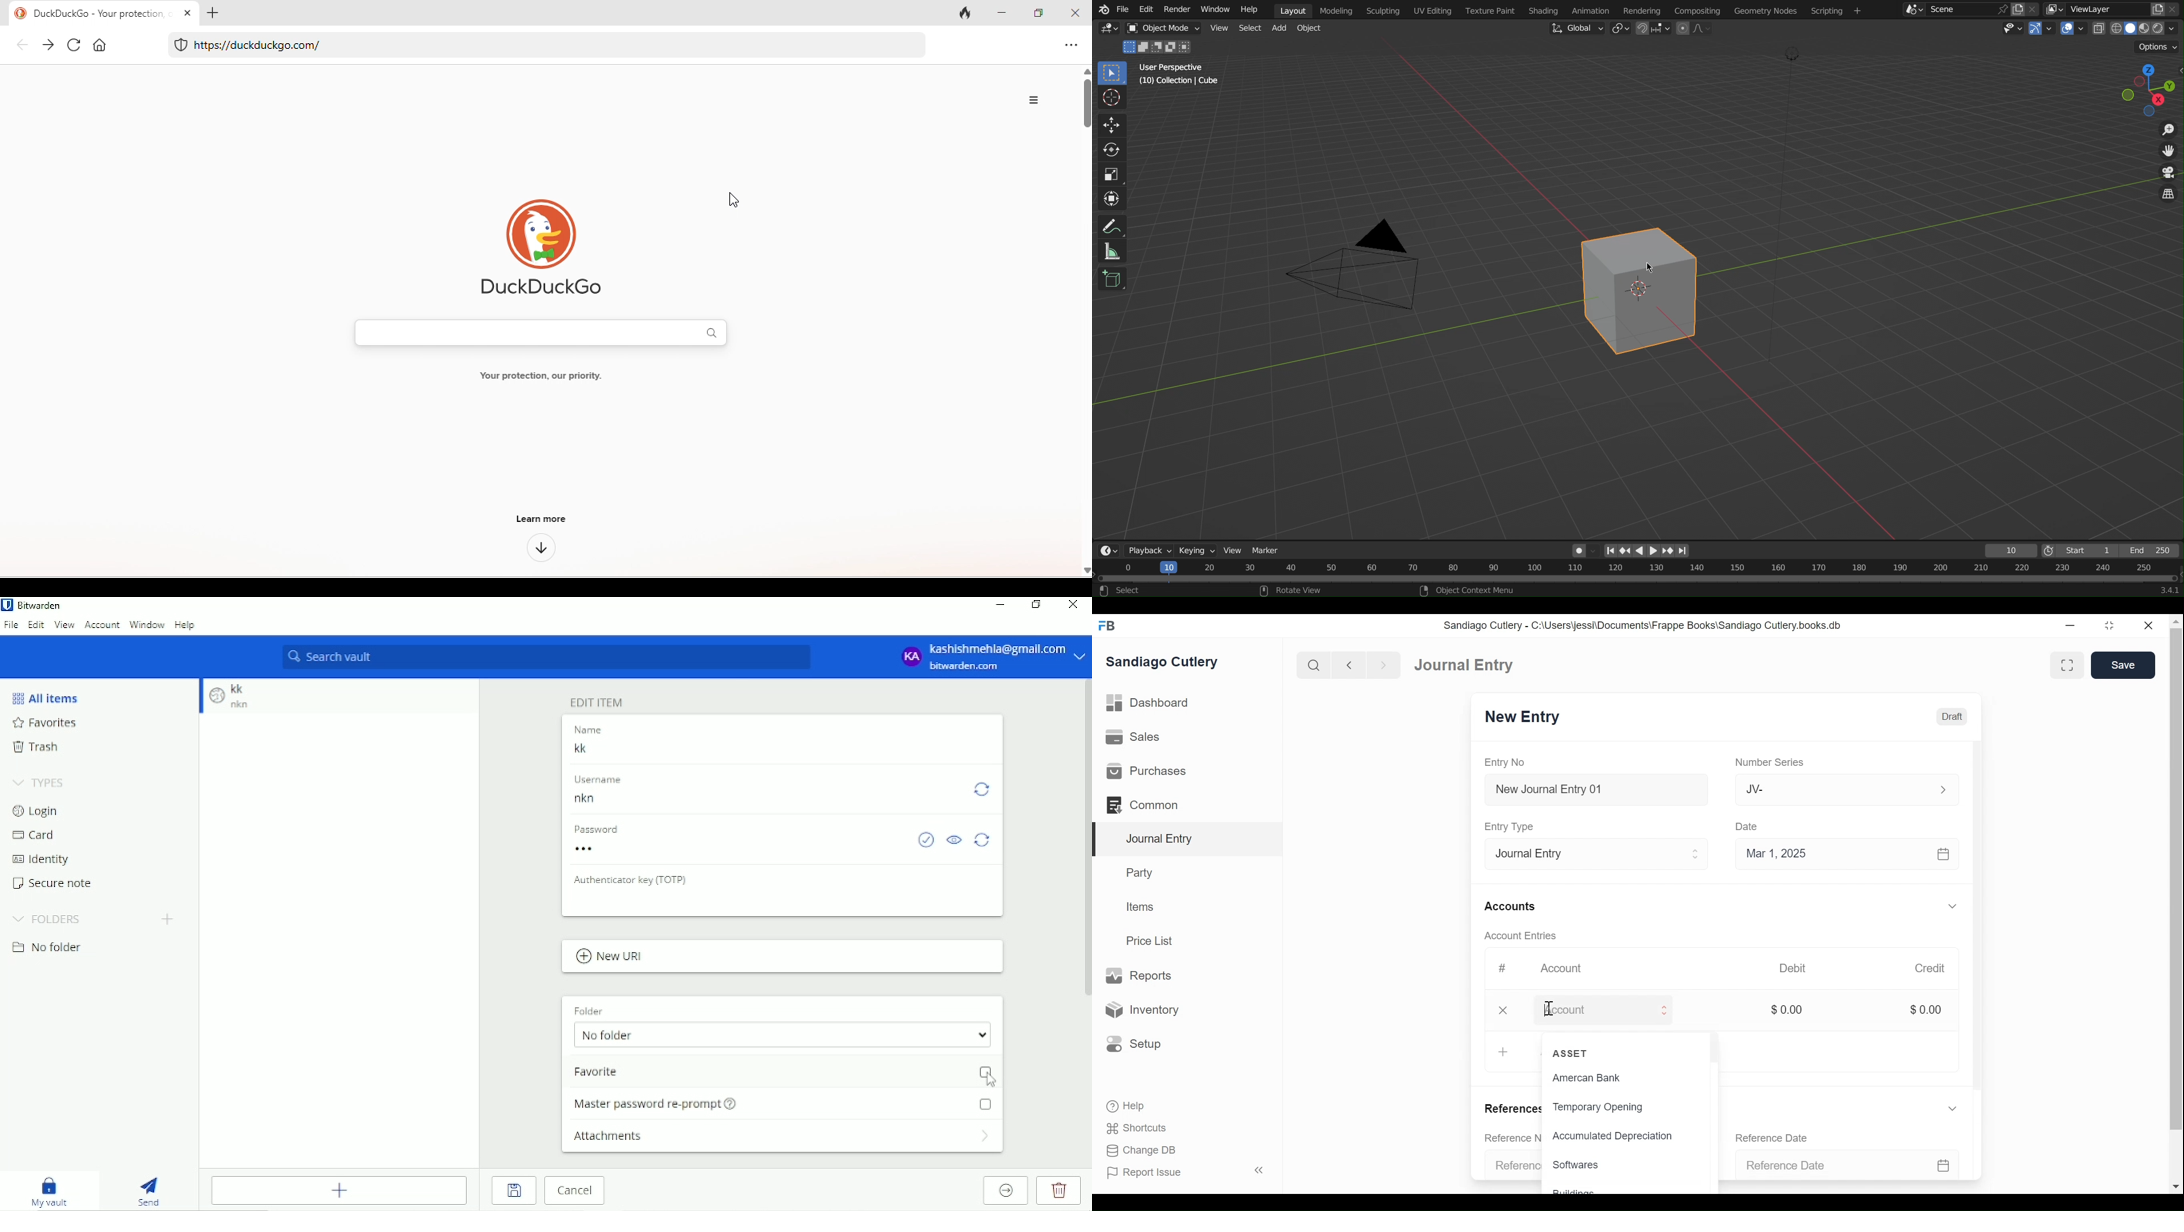 This screenshot has height=1232, width=2184. Describe the element at coordinates (213, 14) in the screenshot. I see `add tab` at that location.